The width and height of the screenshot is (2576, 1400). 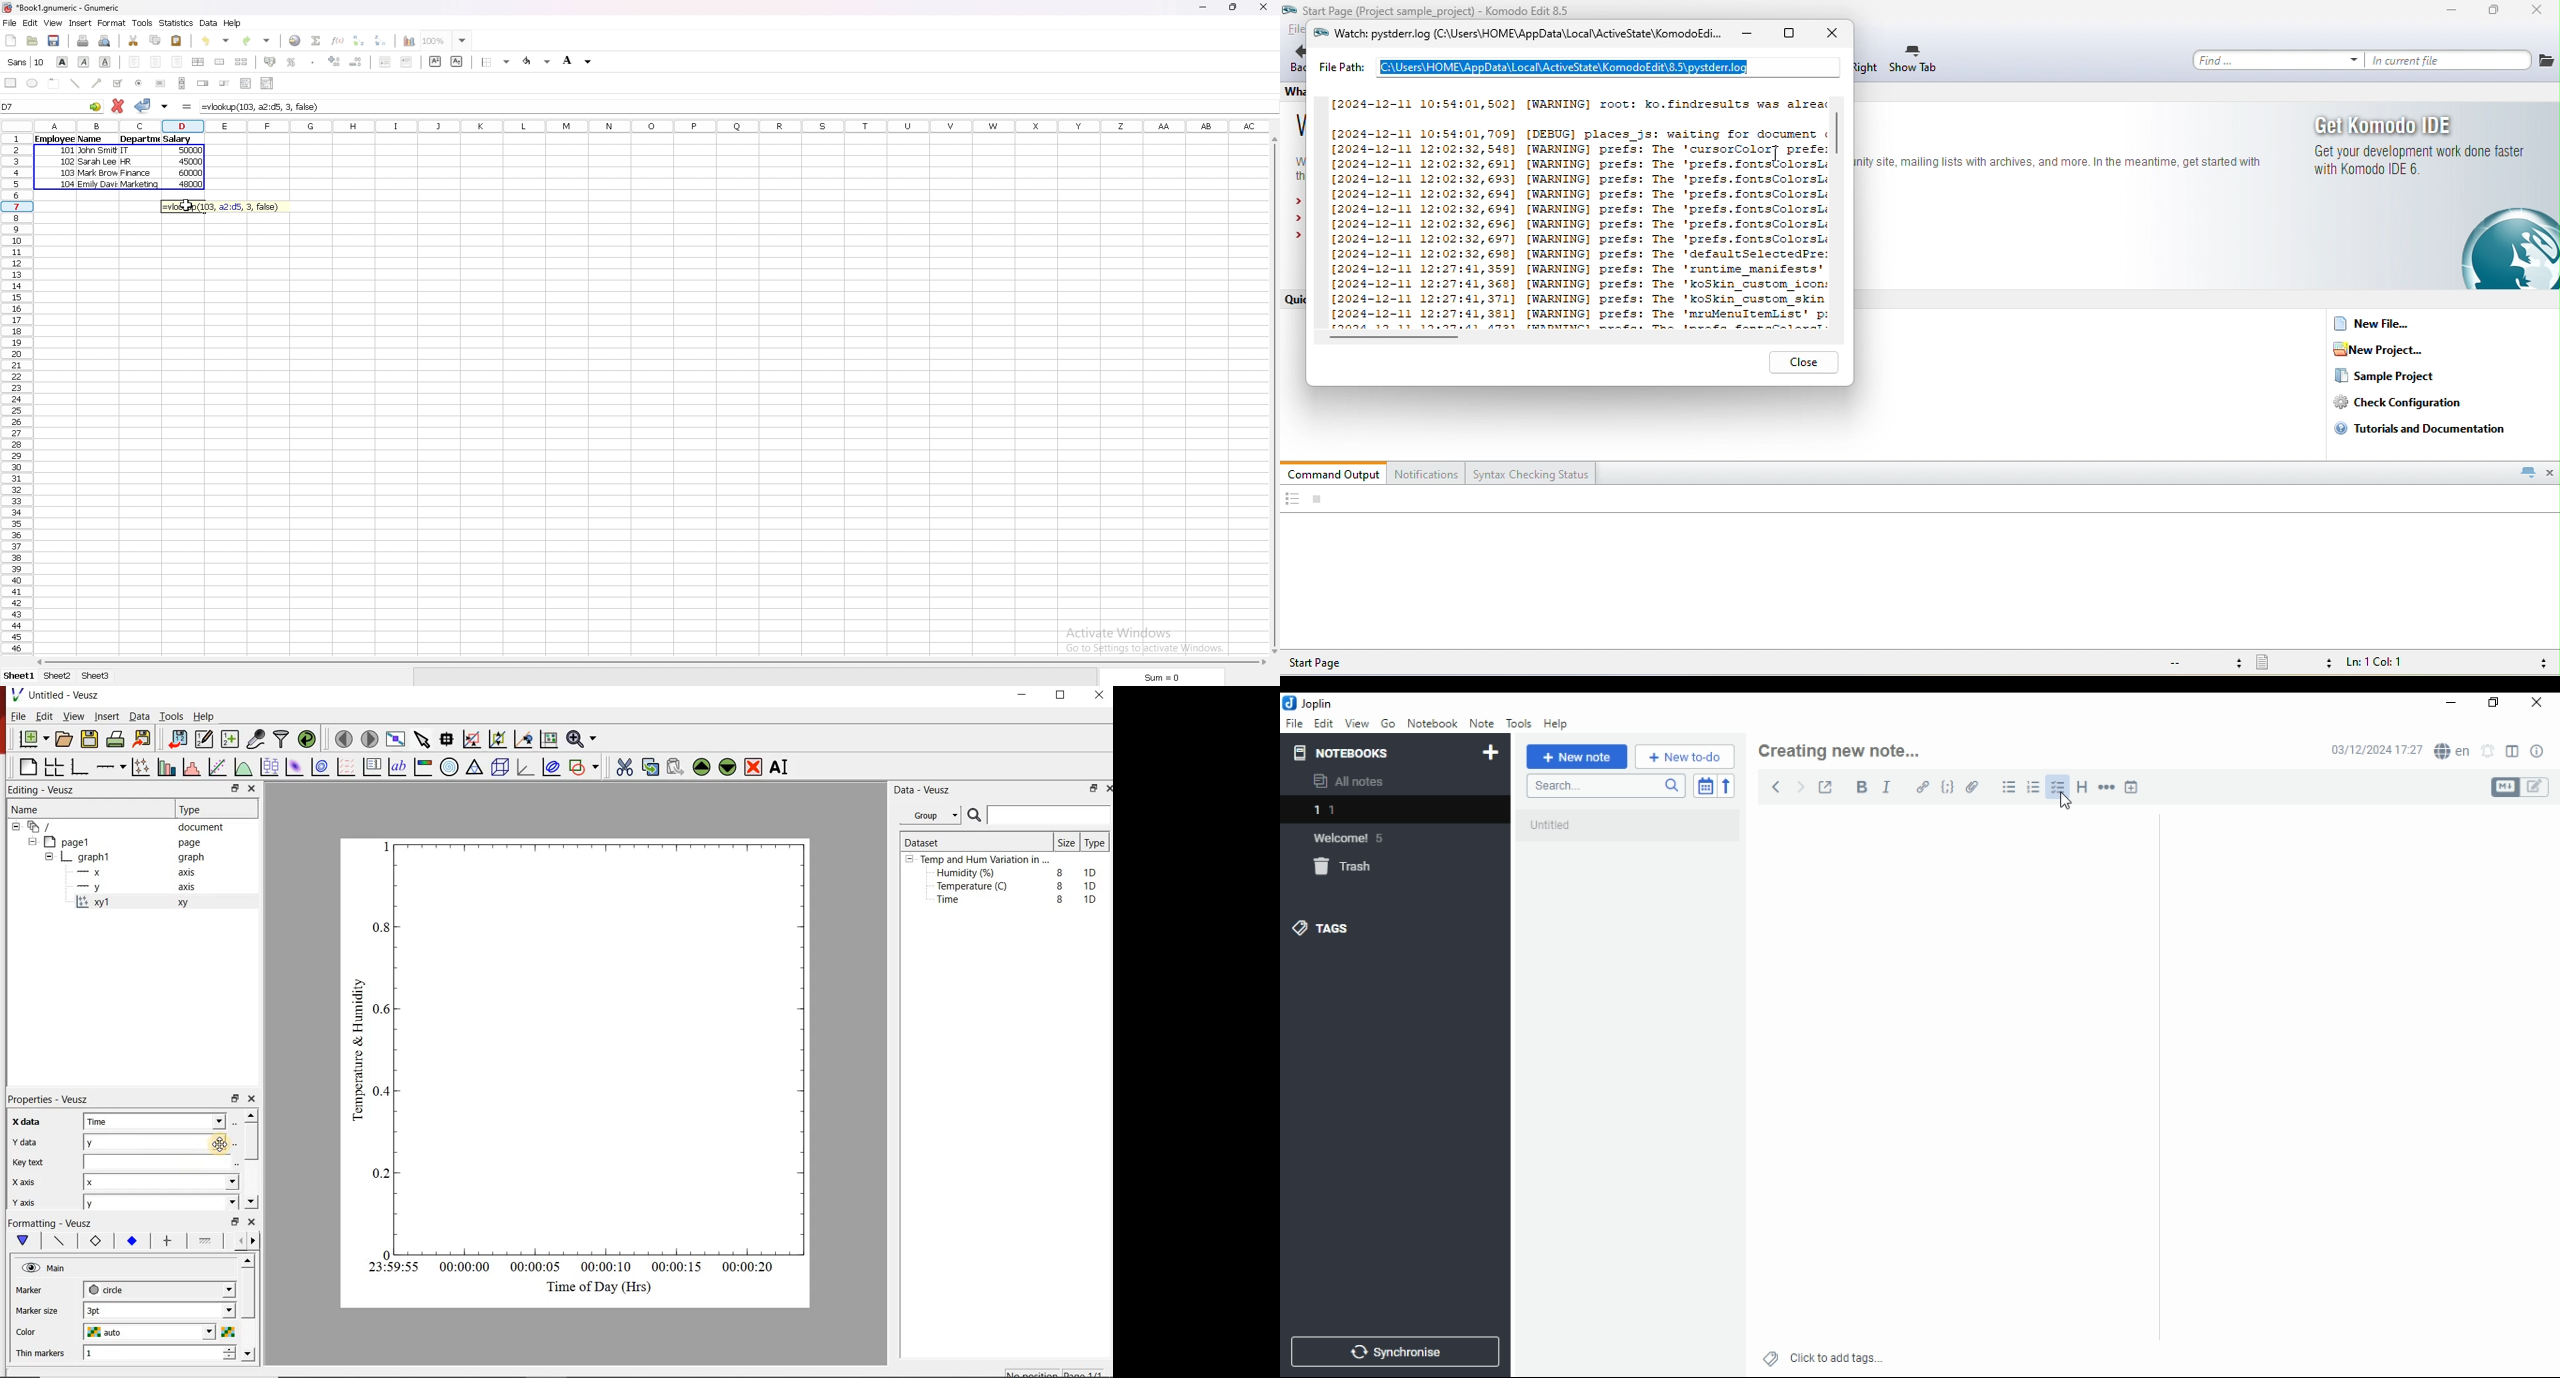 I want to click on 100%, so click(x=446, y=41).